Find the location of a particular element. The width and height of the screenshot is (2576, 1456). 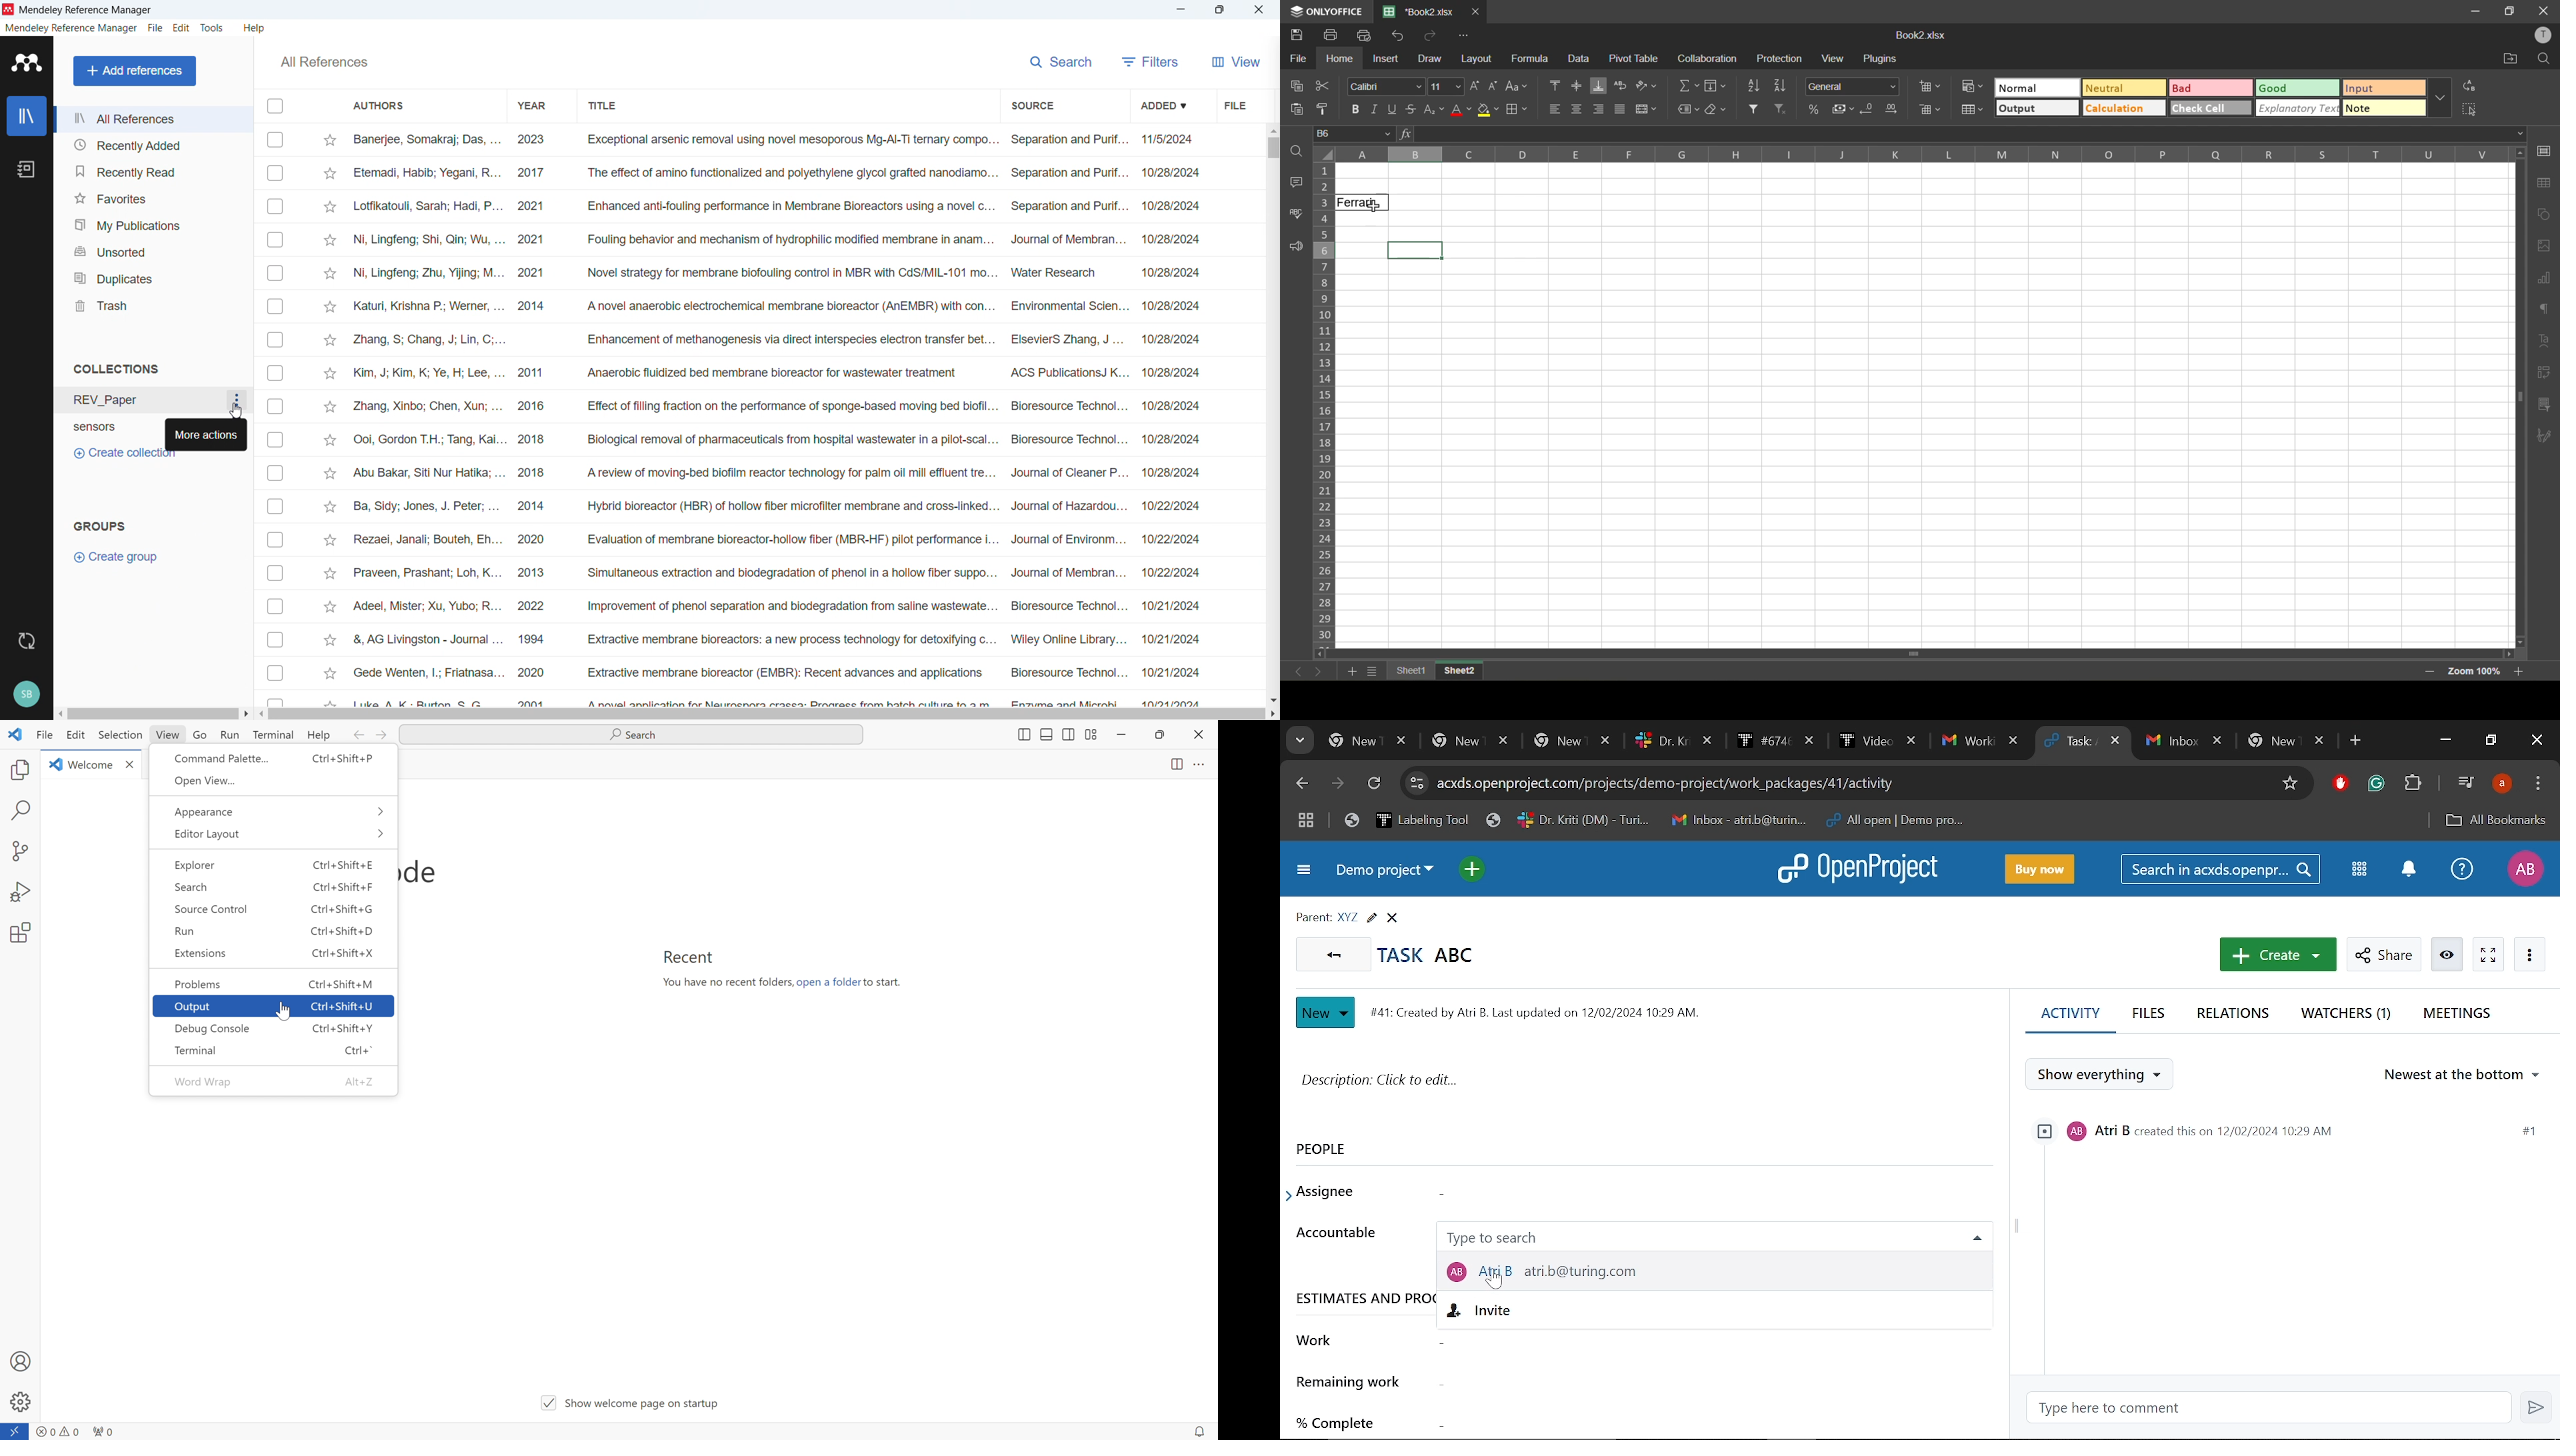

file name is located at coordinates (1418, 11).